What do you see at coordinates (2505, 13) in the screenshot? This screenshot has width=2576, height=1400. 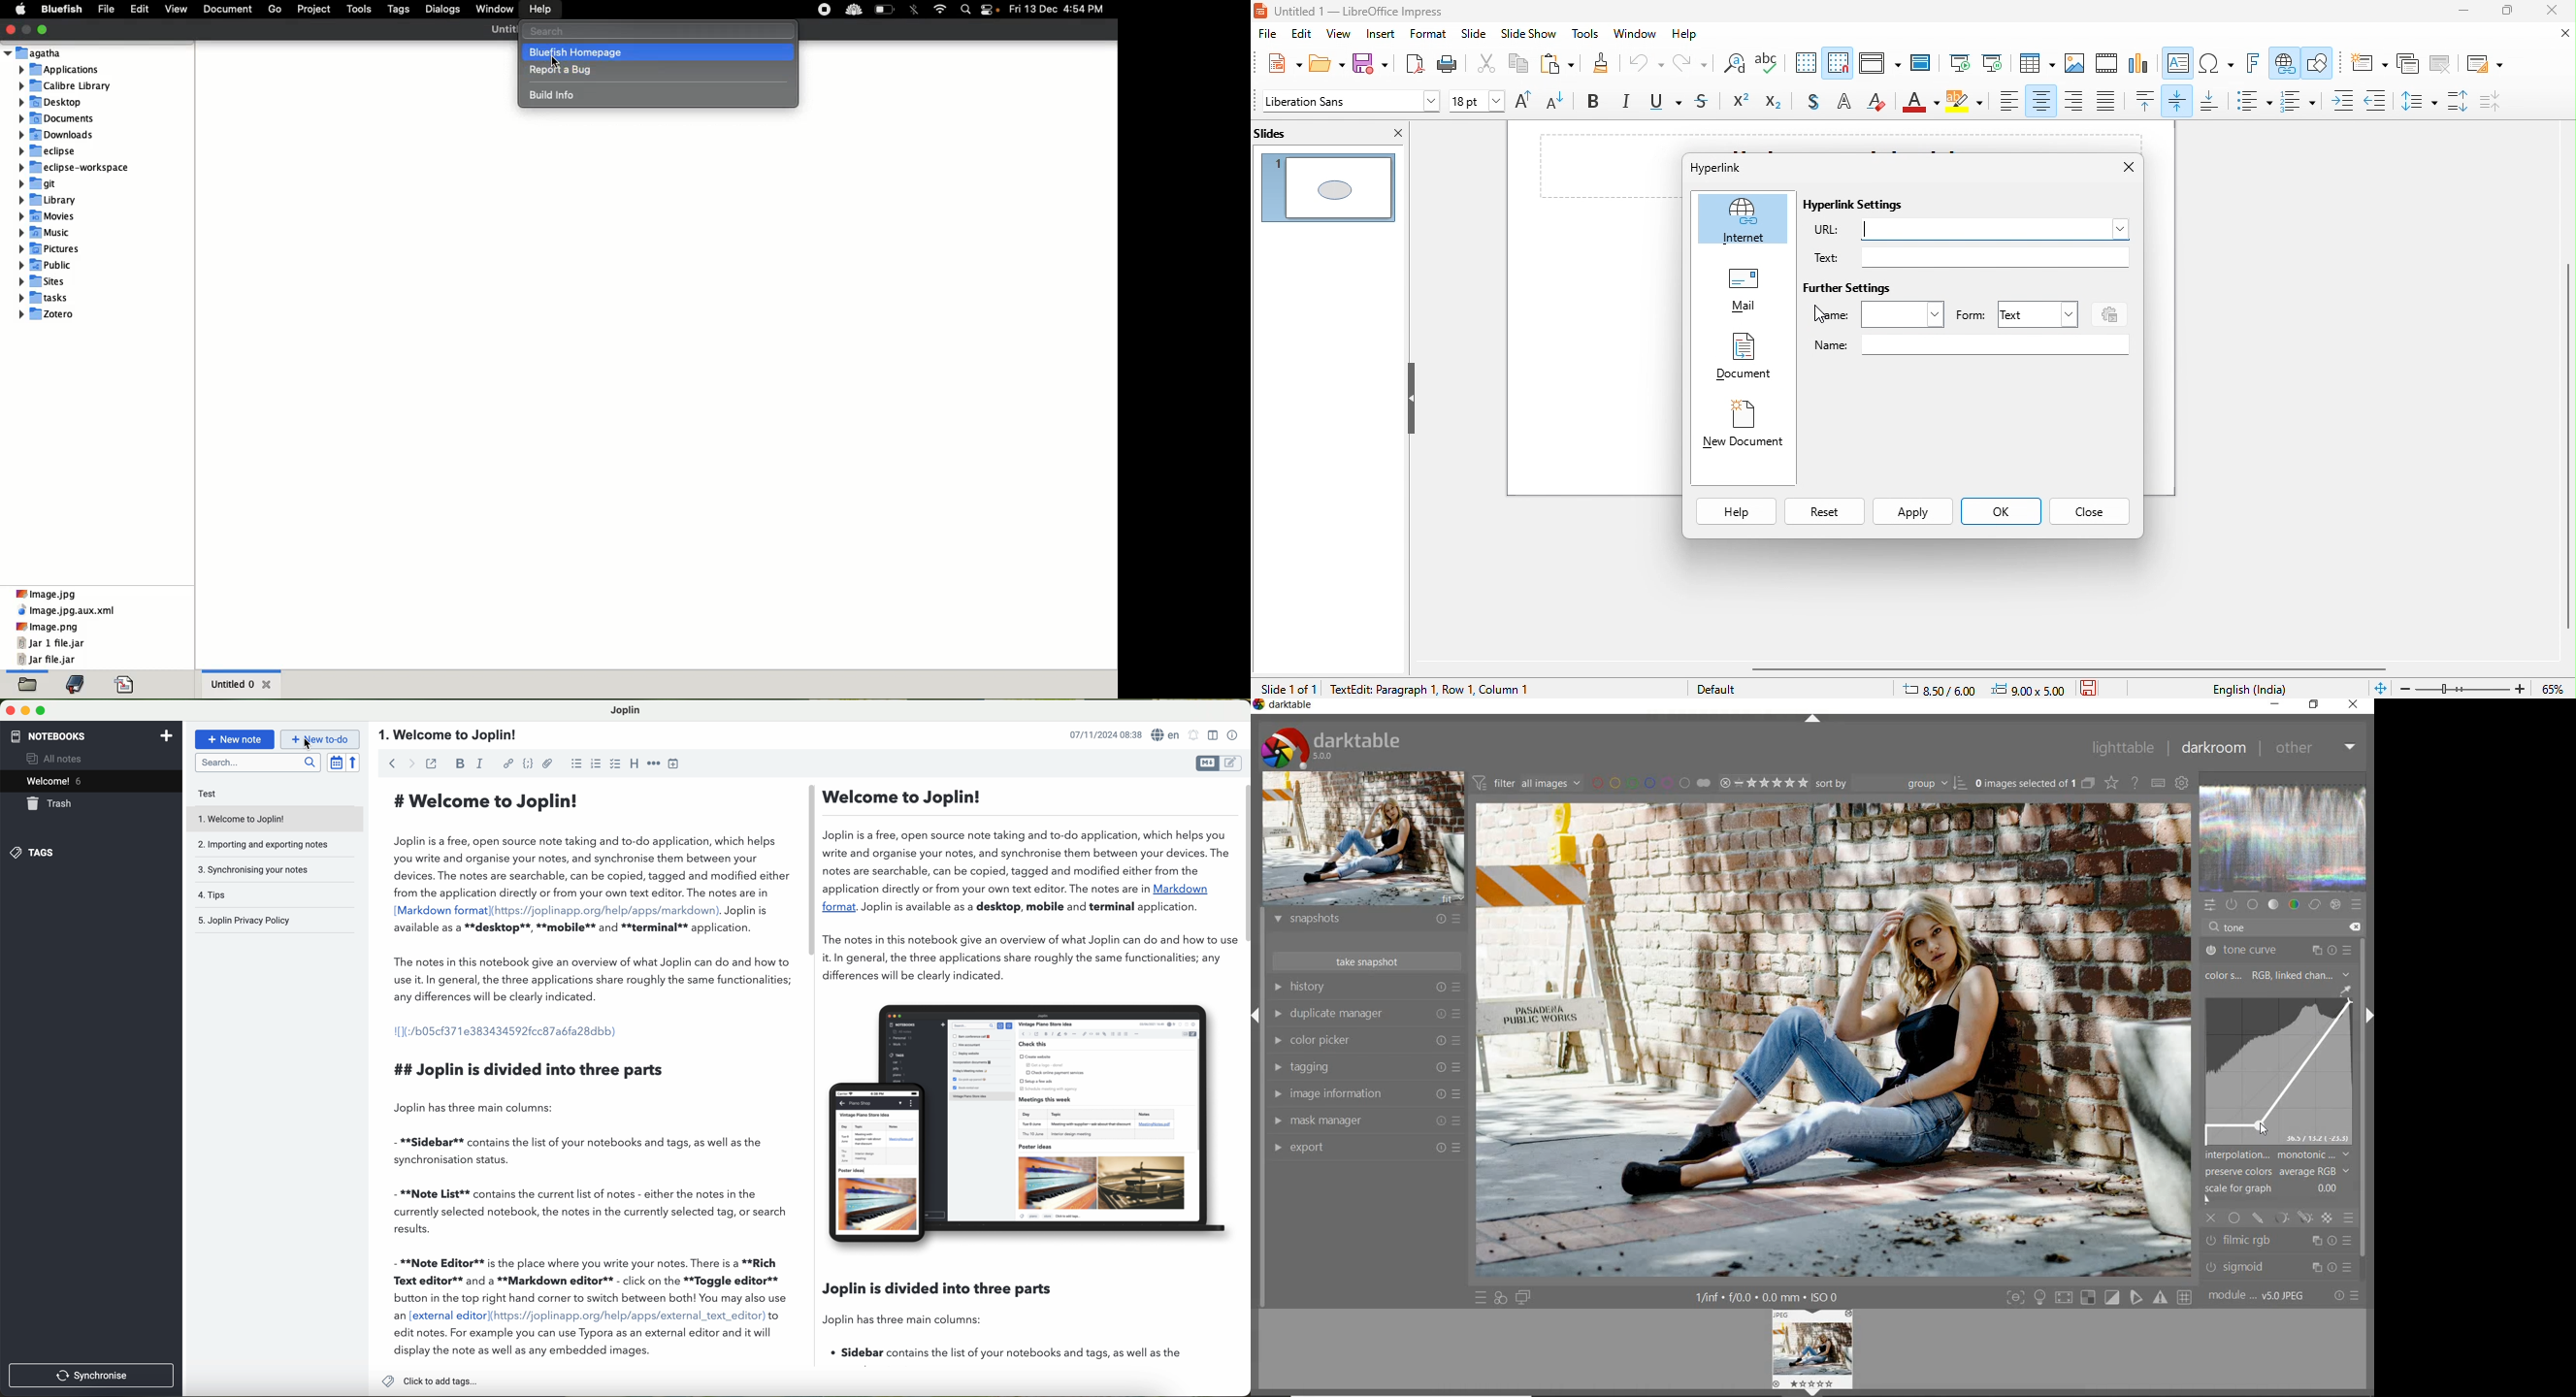 I see `maximize` at bounding box center [2505, 13].